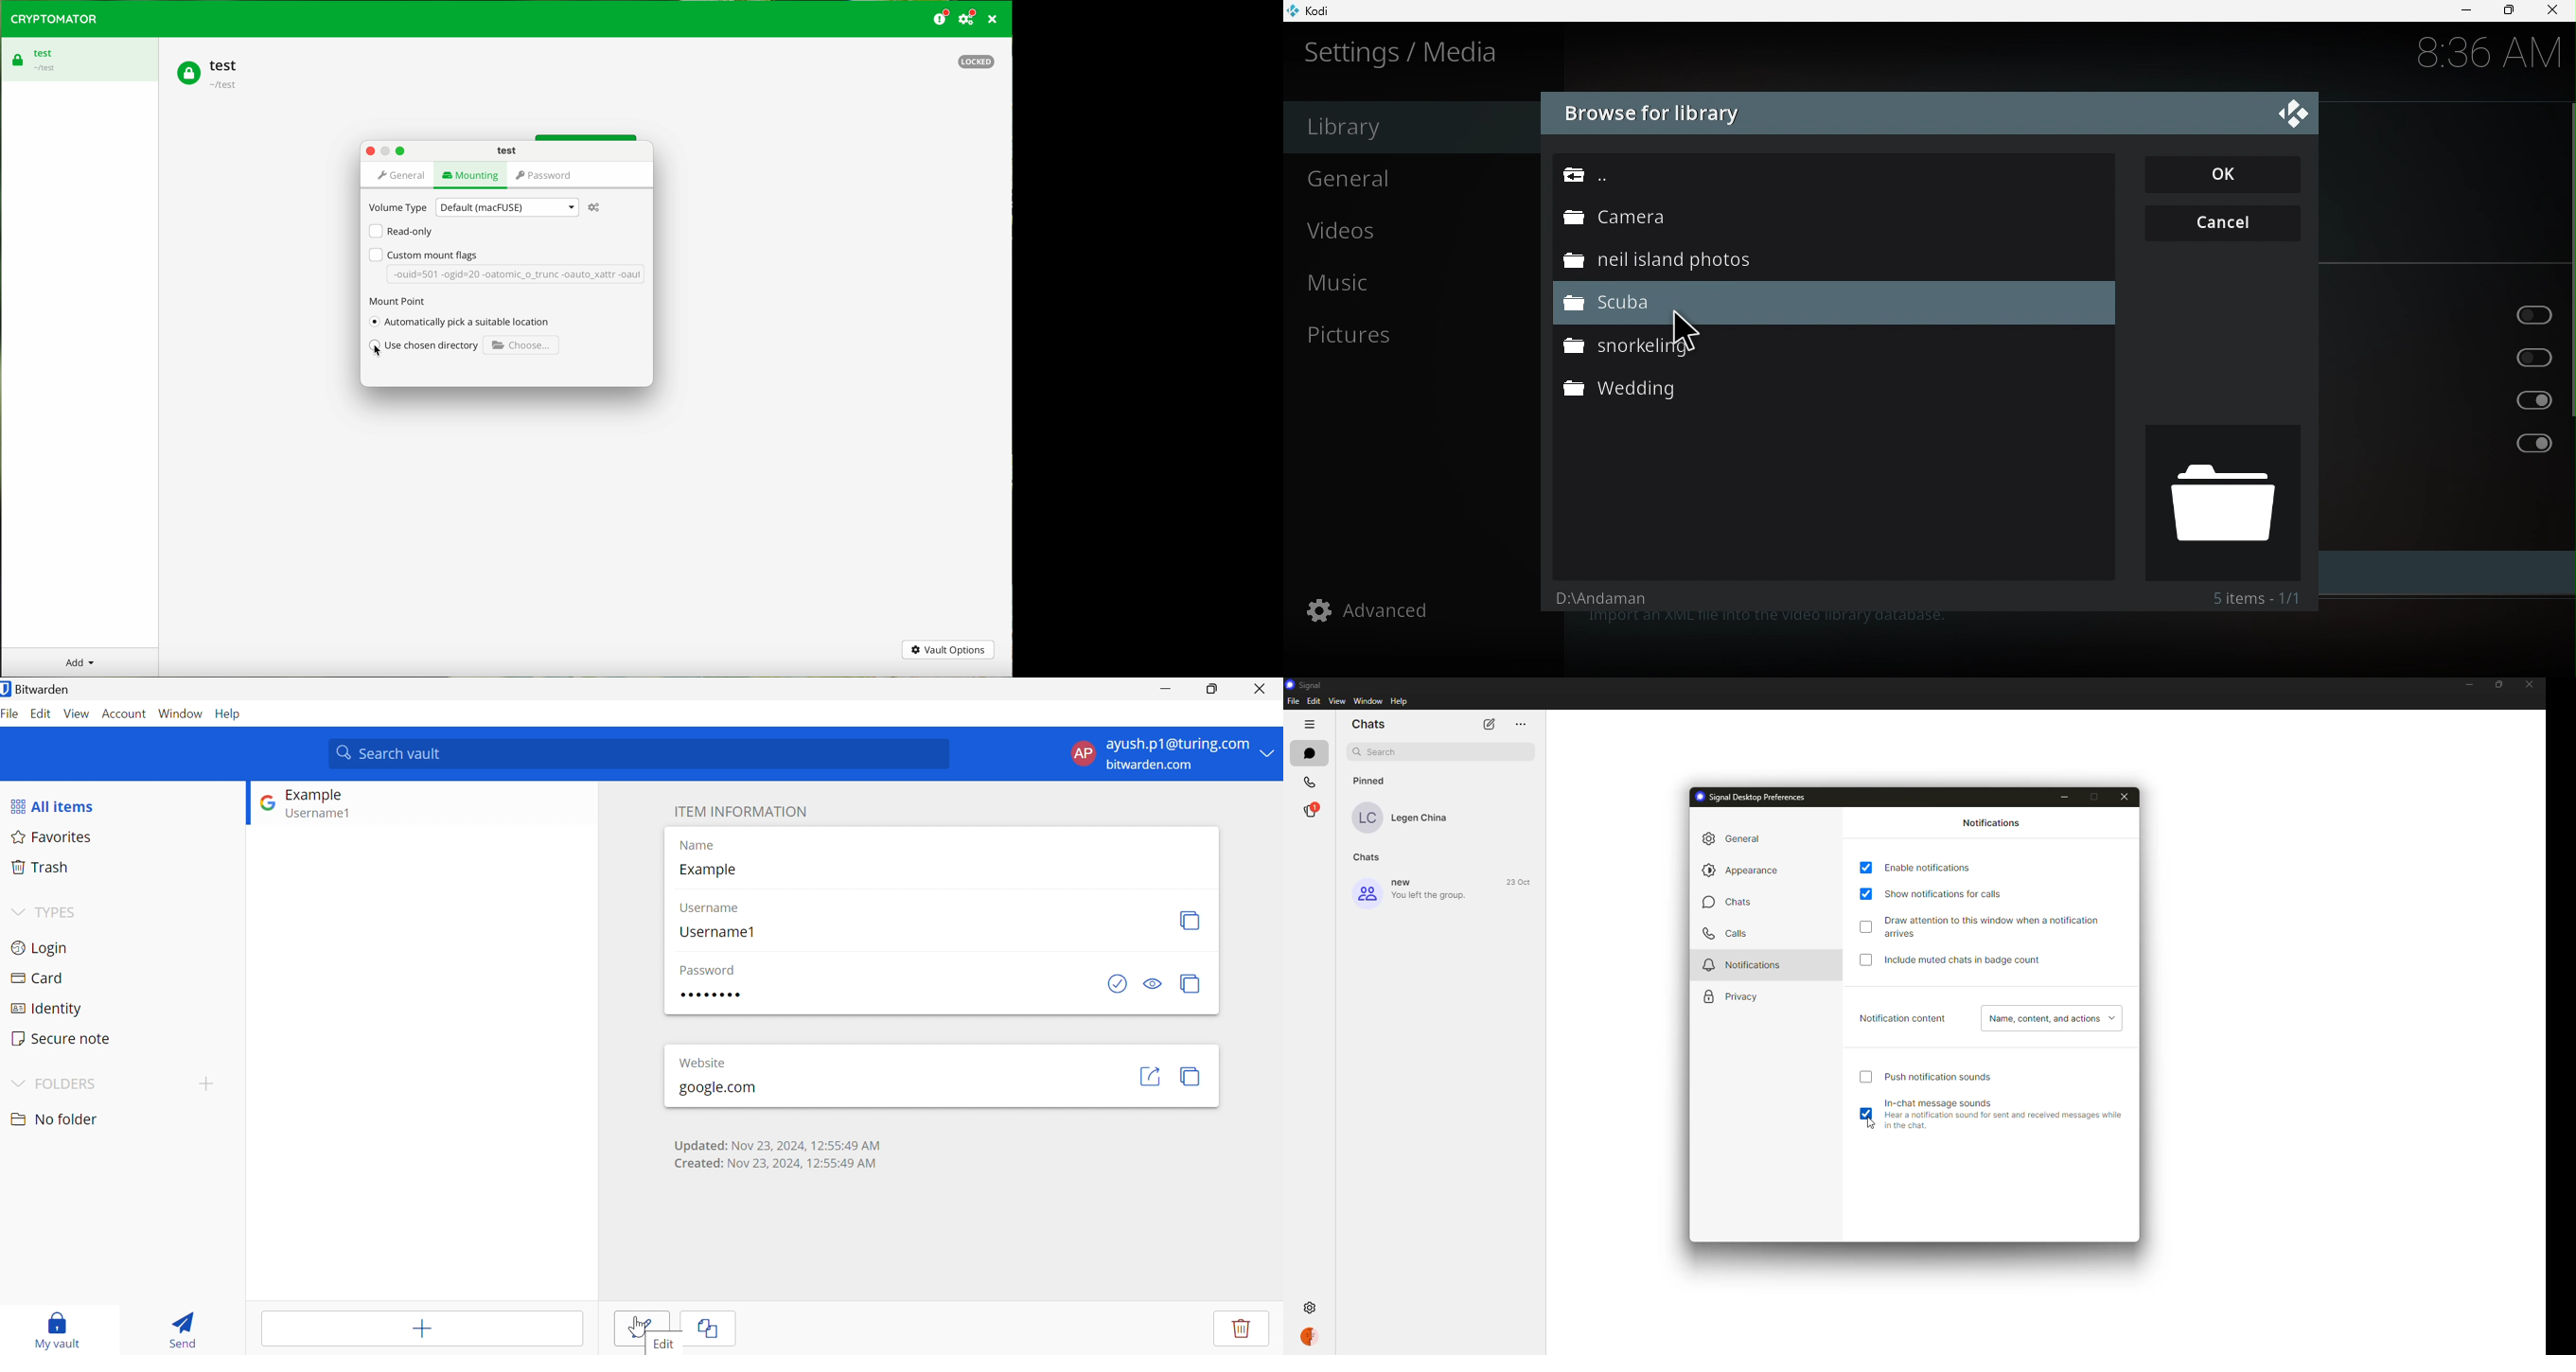 Image resolution: width=2576 pixels, height=1372 pixels. I want to click on Browse, so click(1826, 179).